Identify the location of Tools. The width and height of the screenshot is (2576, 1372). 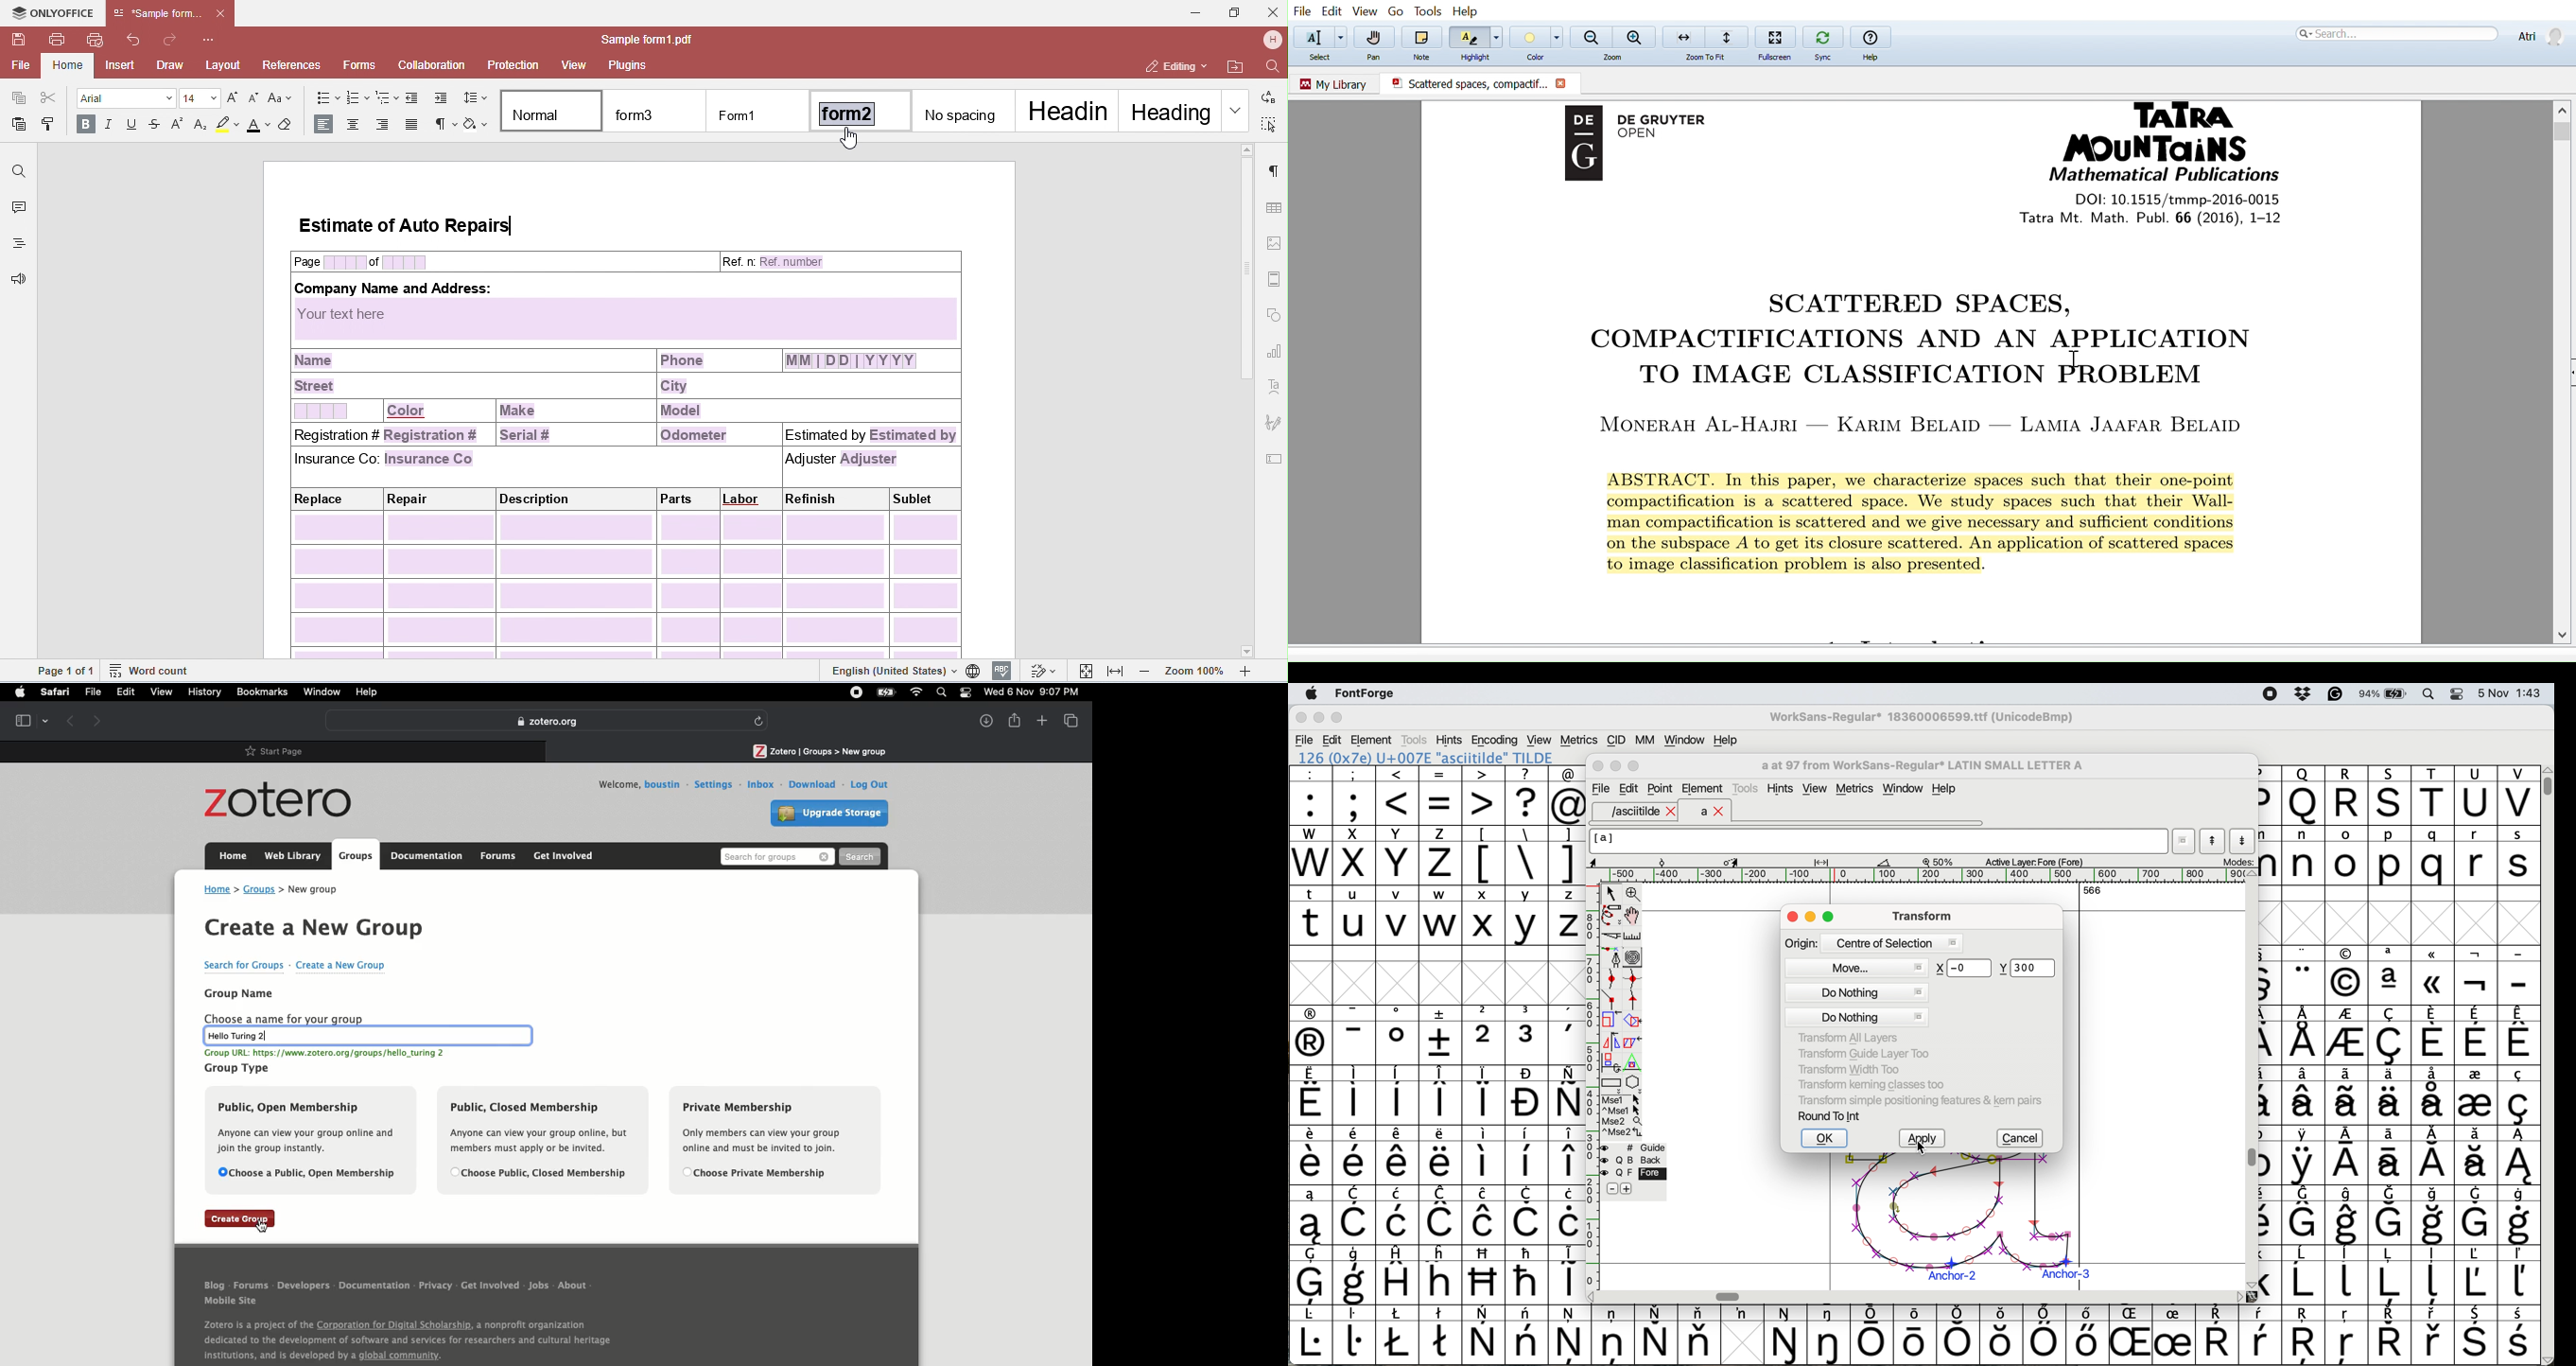
(1425, 11).